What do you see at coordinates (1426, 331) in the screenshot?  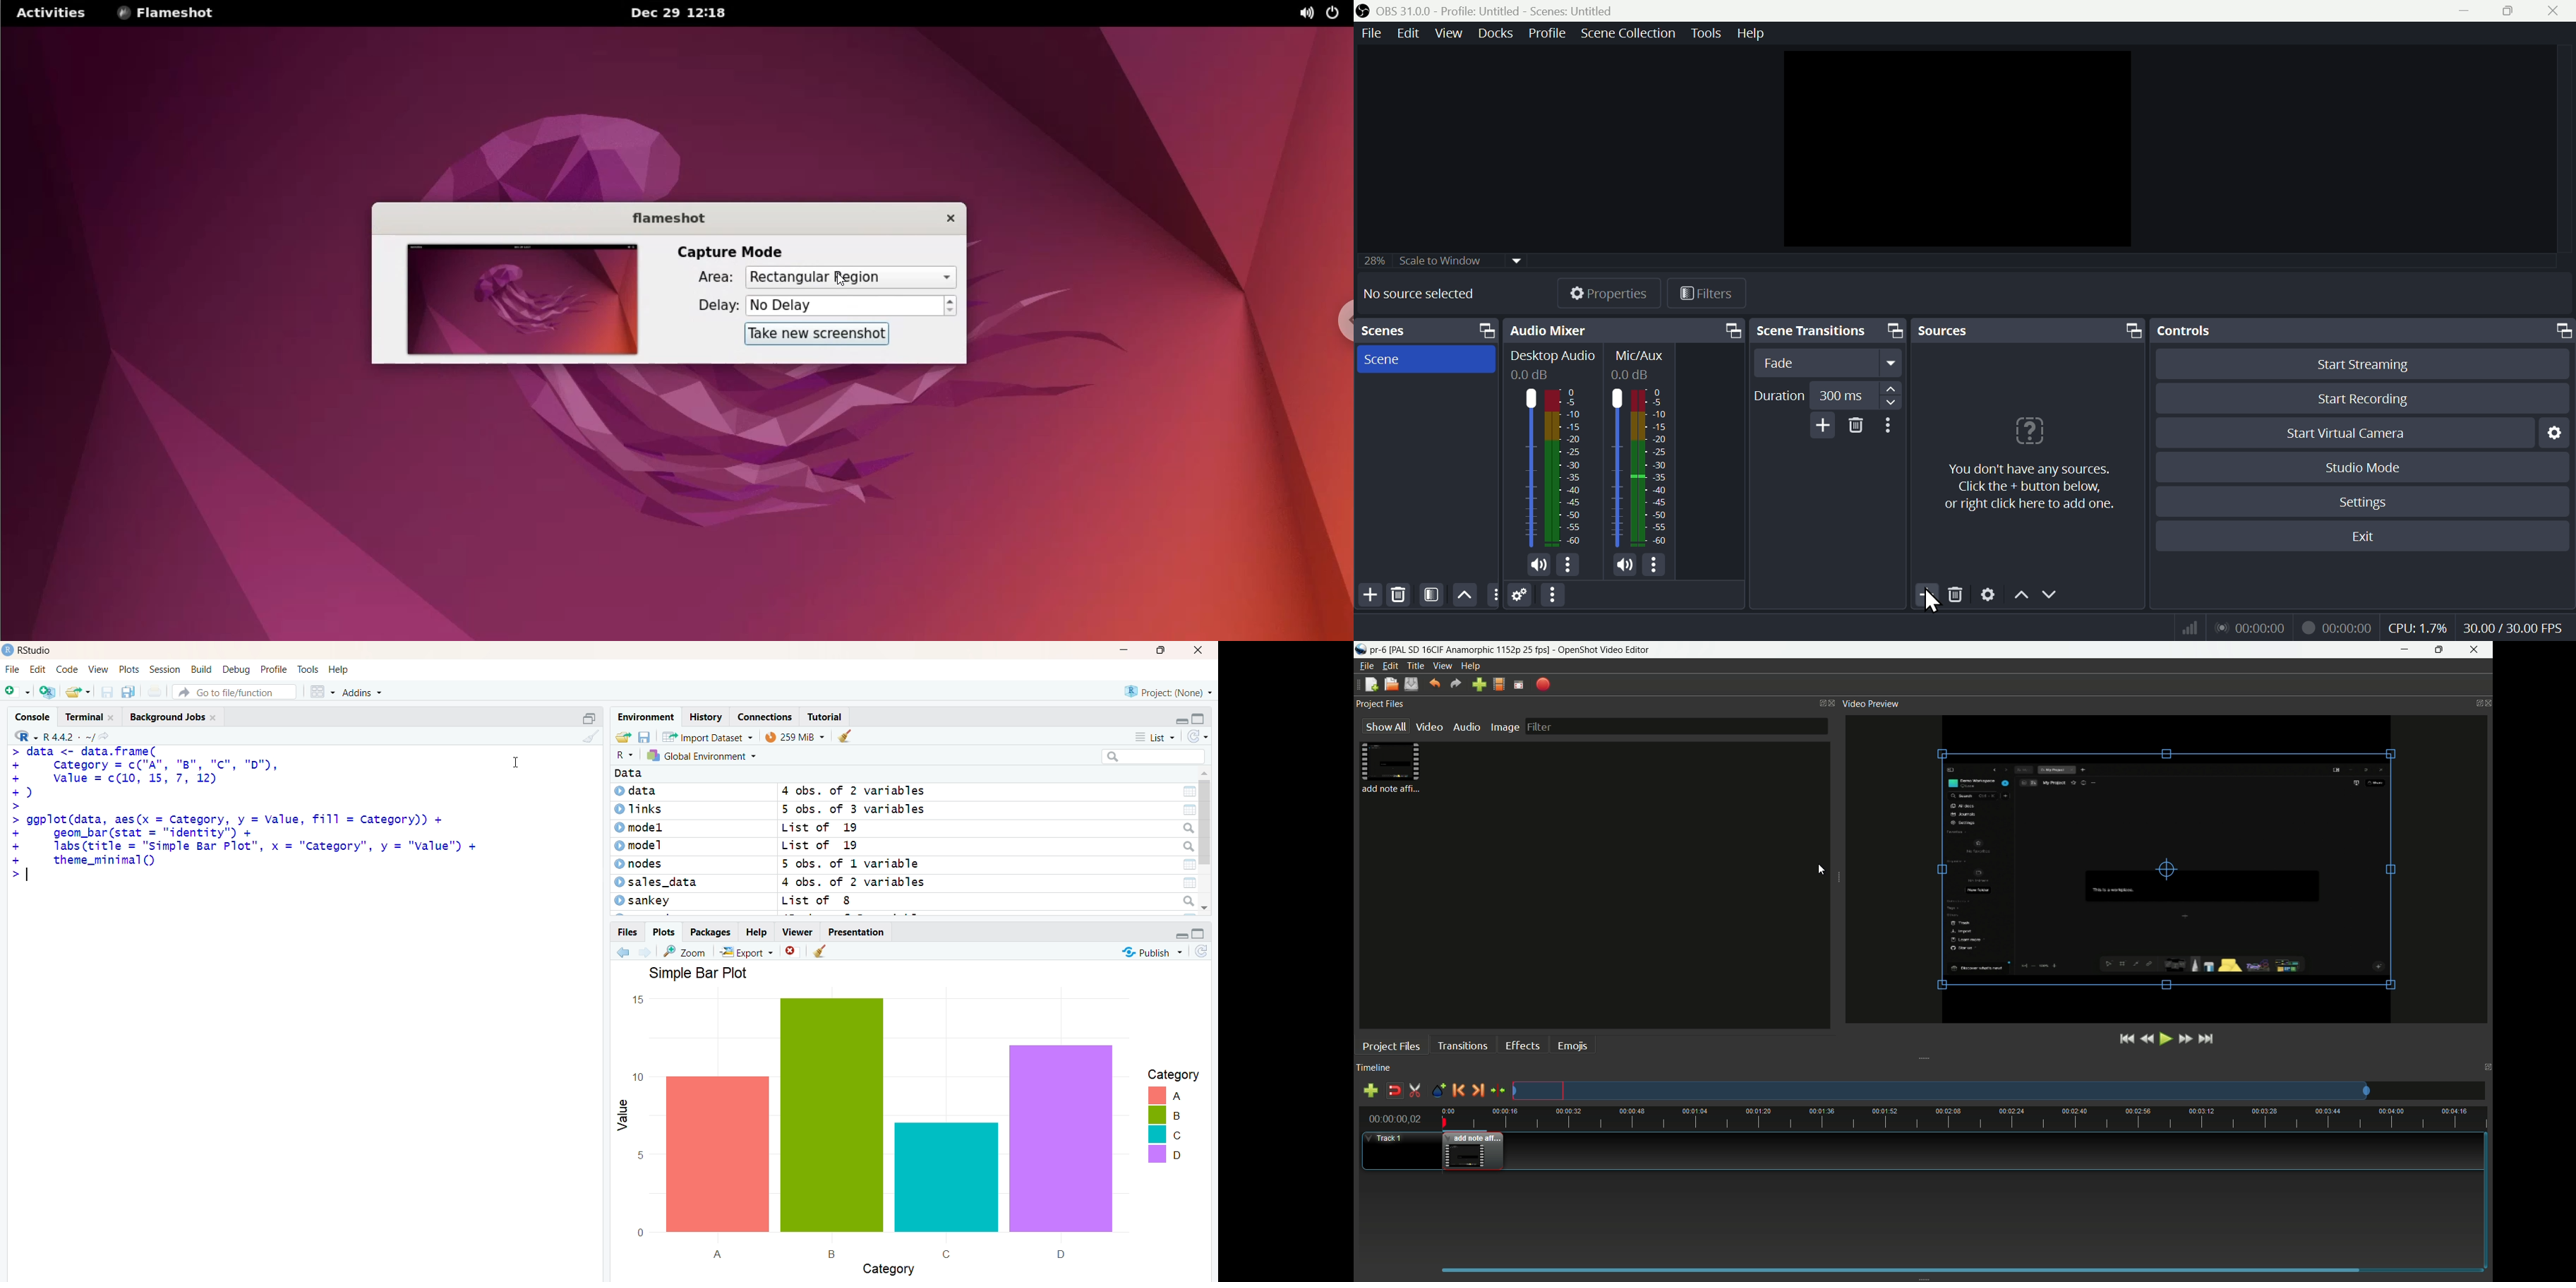 I see `Scenes` at bounding box center [1426, 331].